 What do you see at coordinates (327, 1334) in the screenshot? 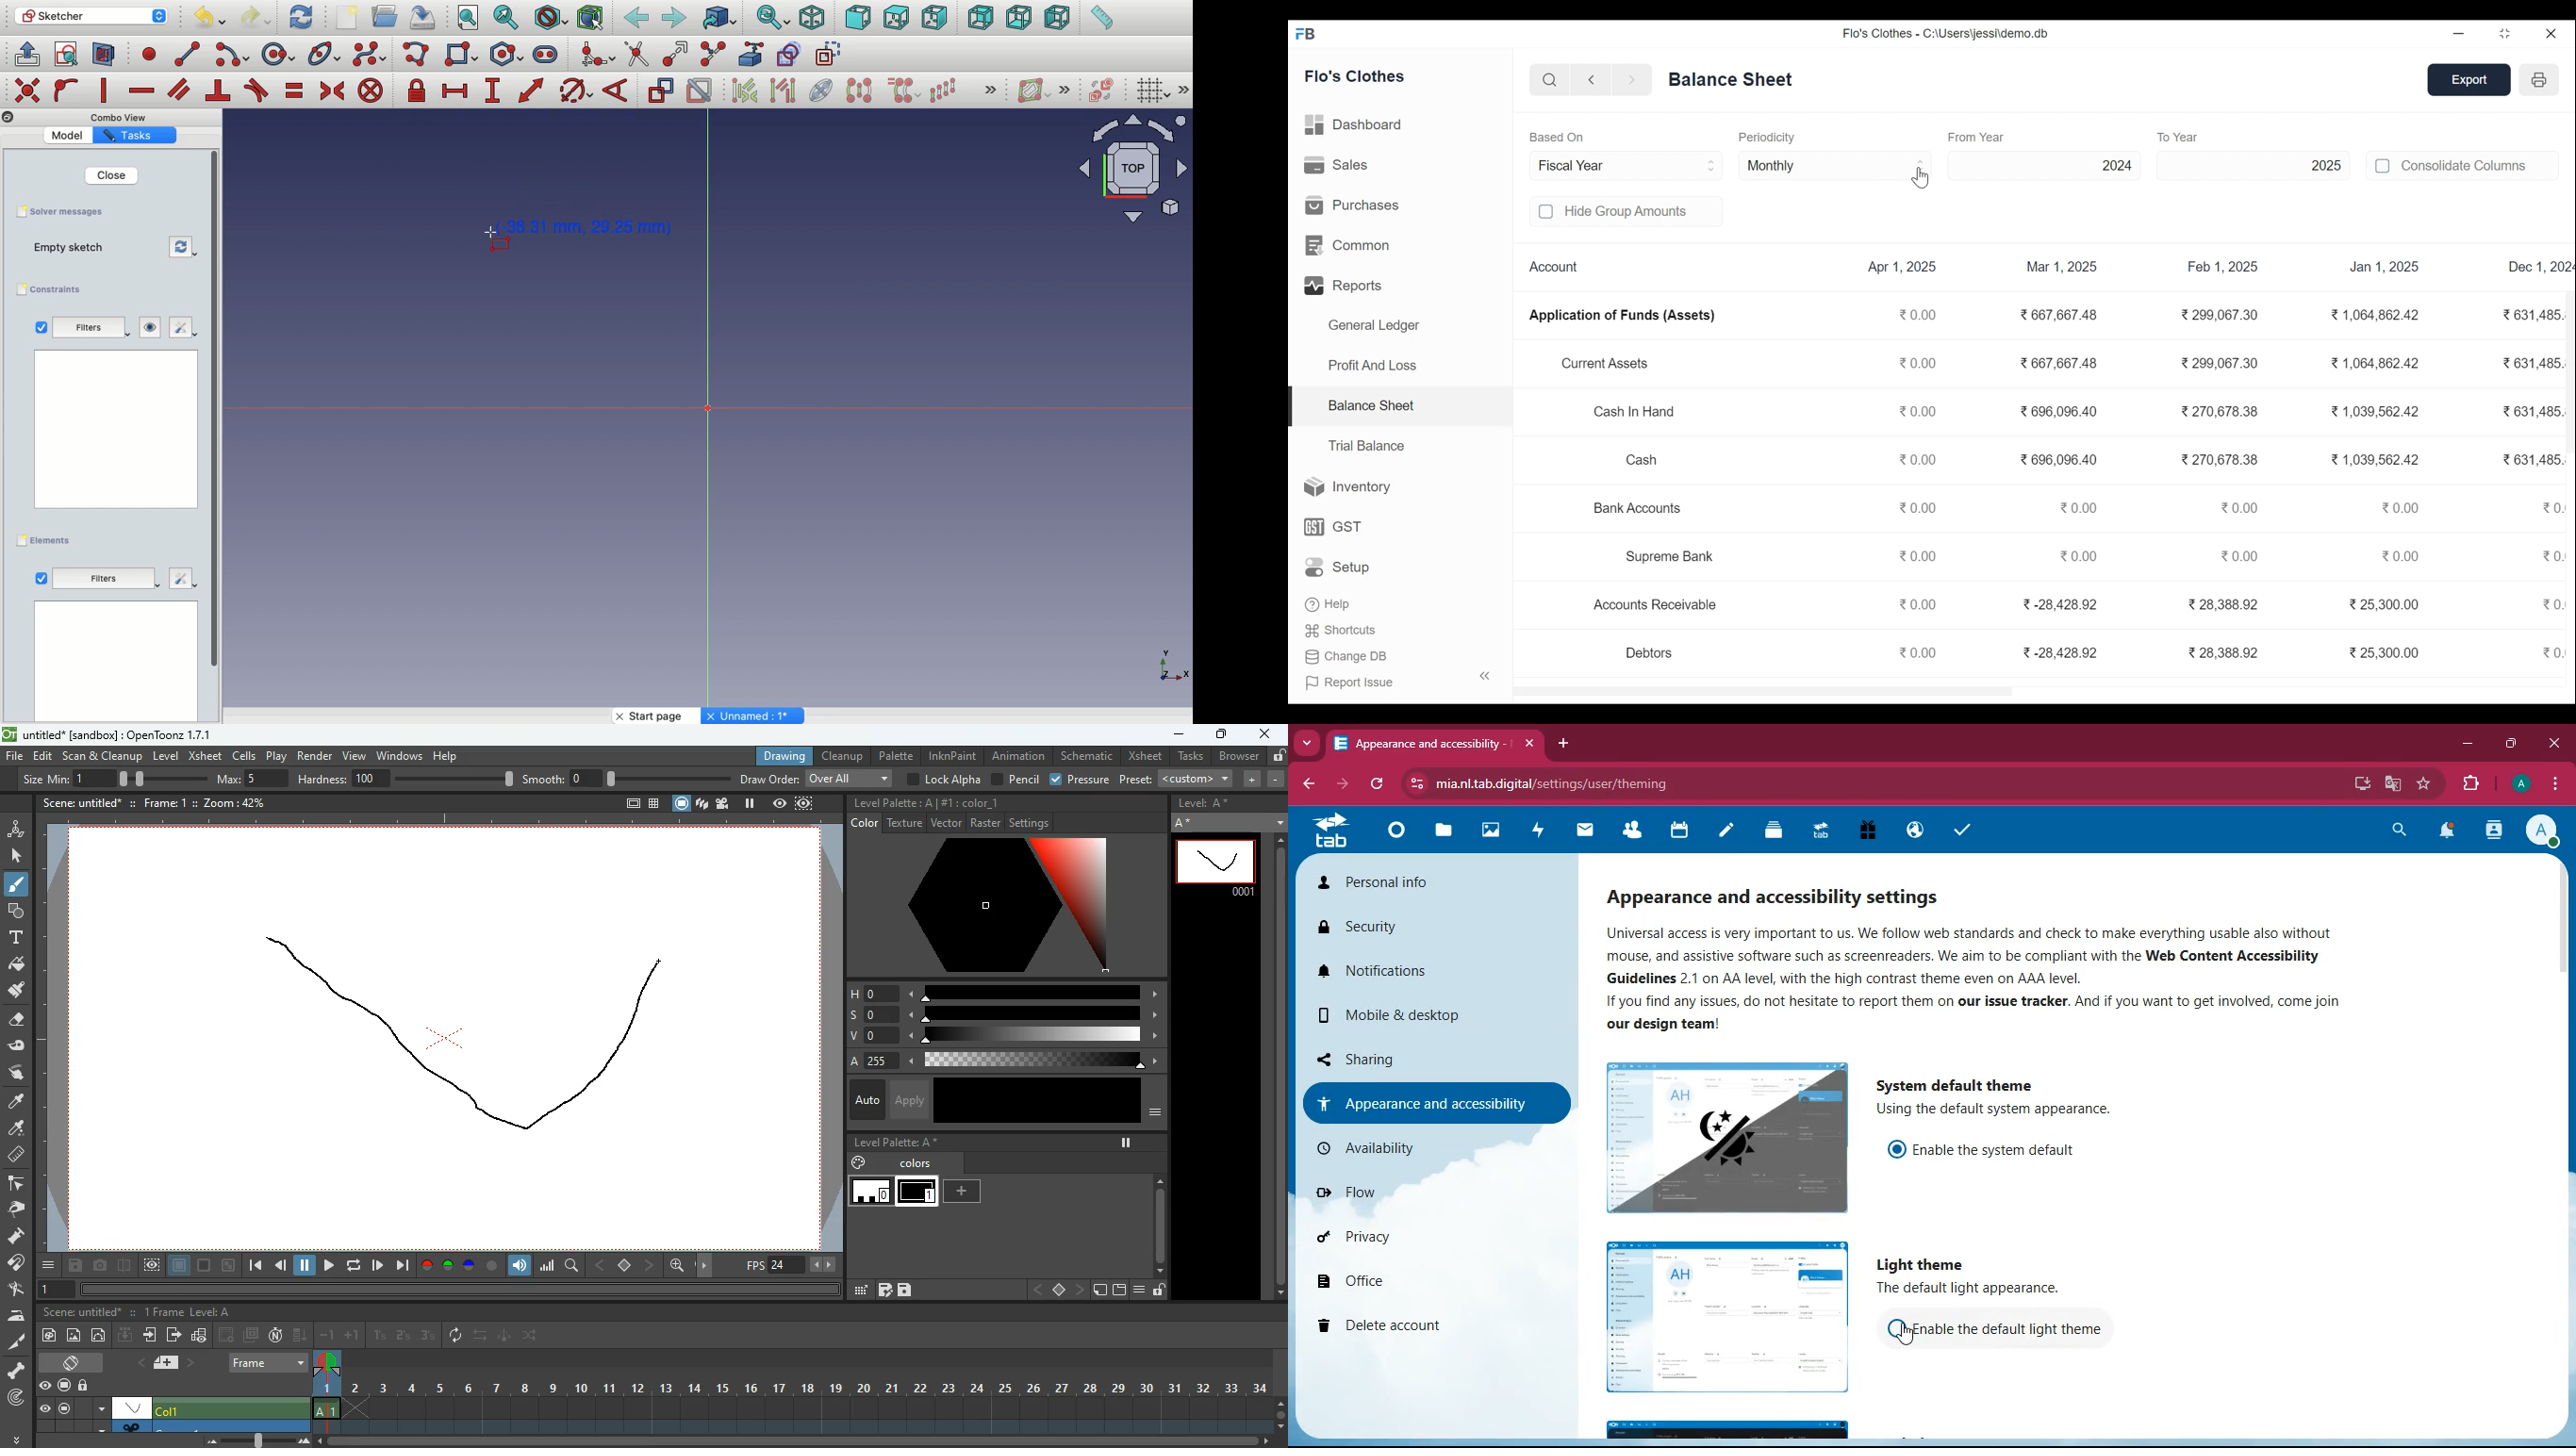
I see `-1` at bounding box center [327, 1334].